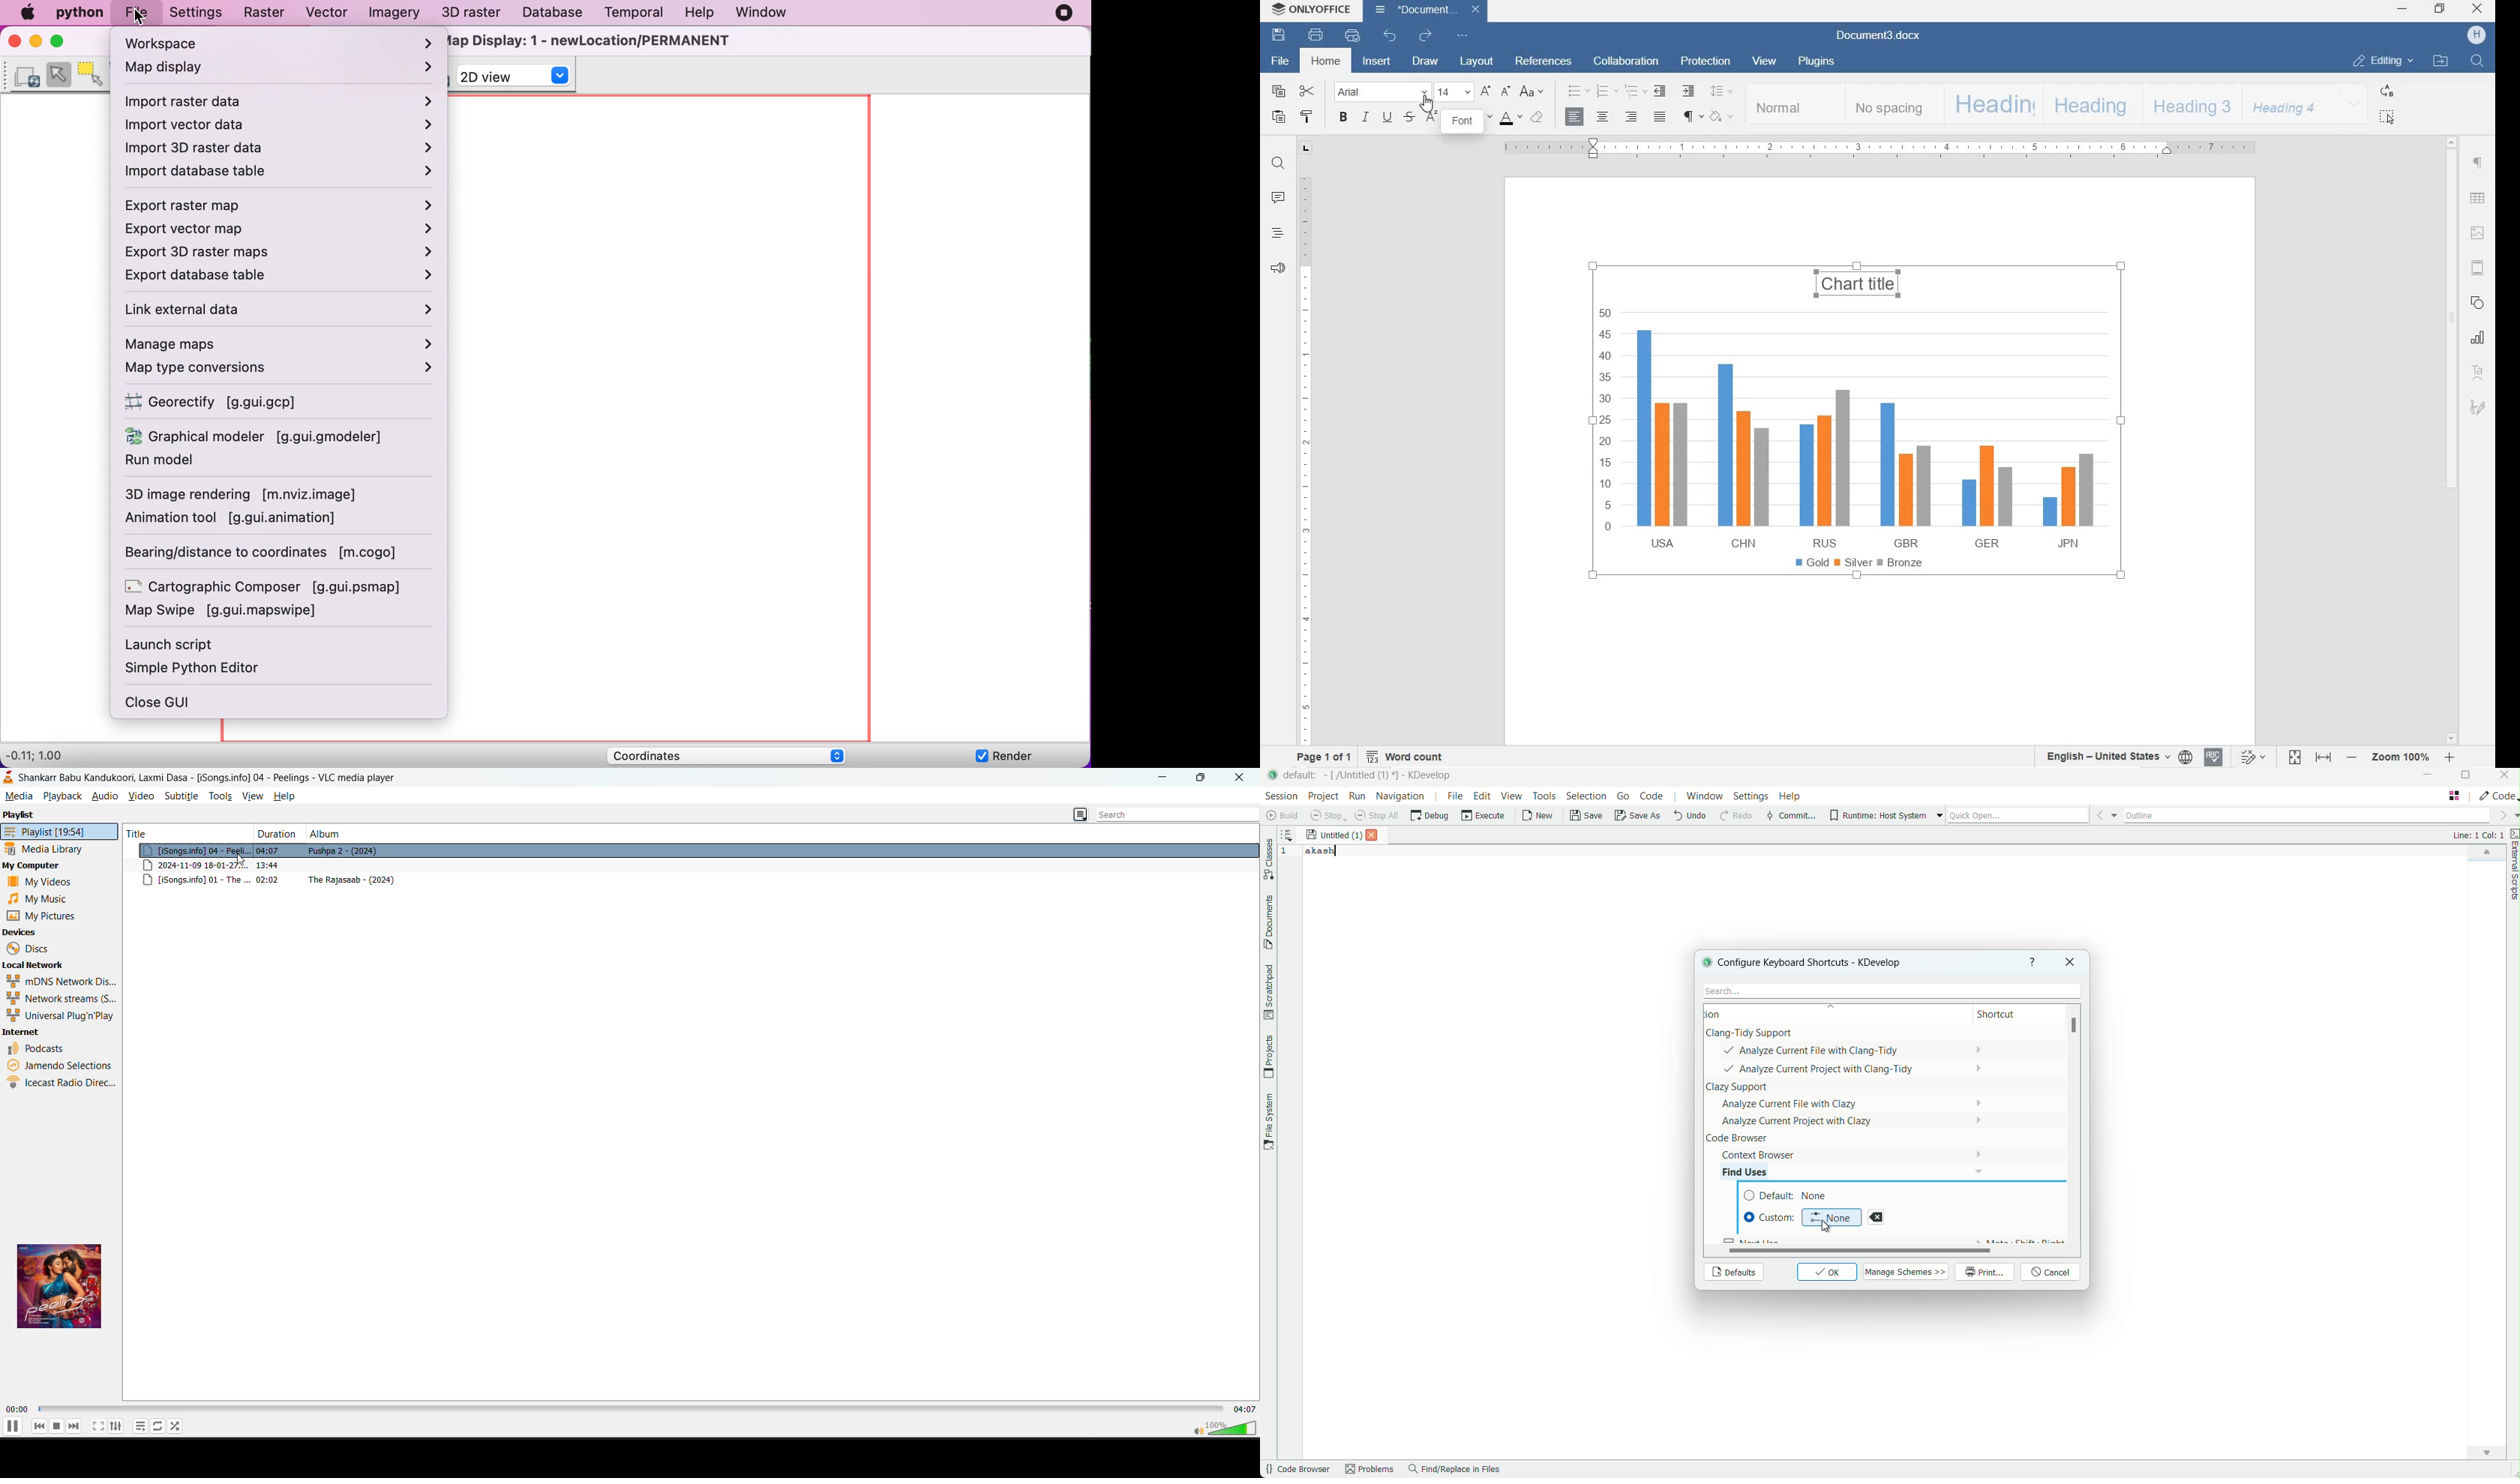  Describe the element at coordinates (20, 815) in the screenshot. I see `playlist` at that location.